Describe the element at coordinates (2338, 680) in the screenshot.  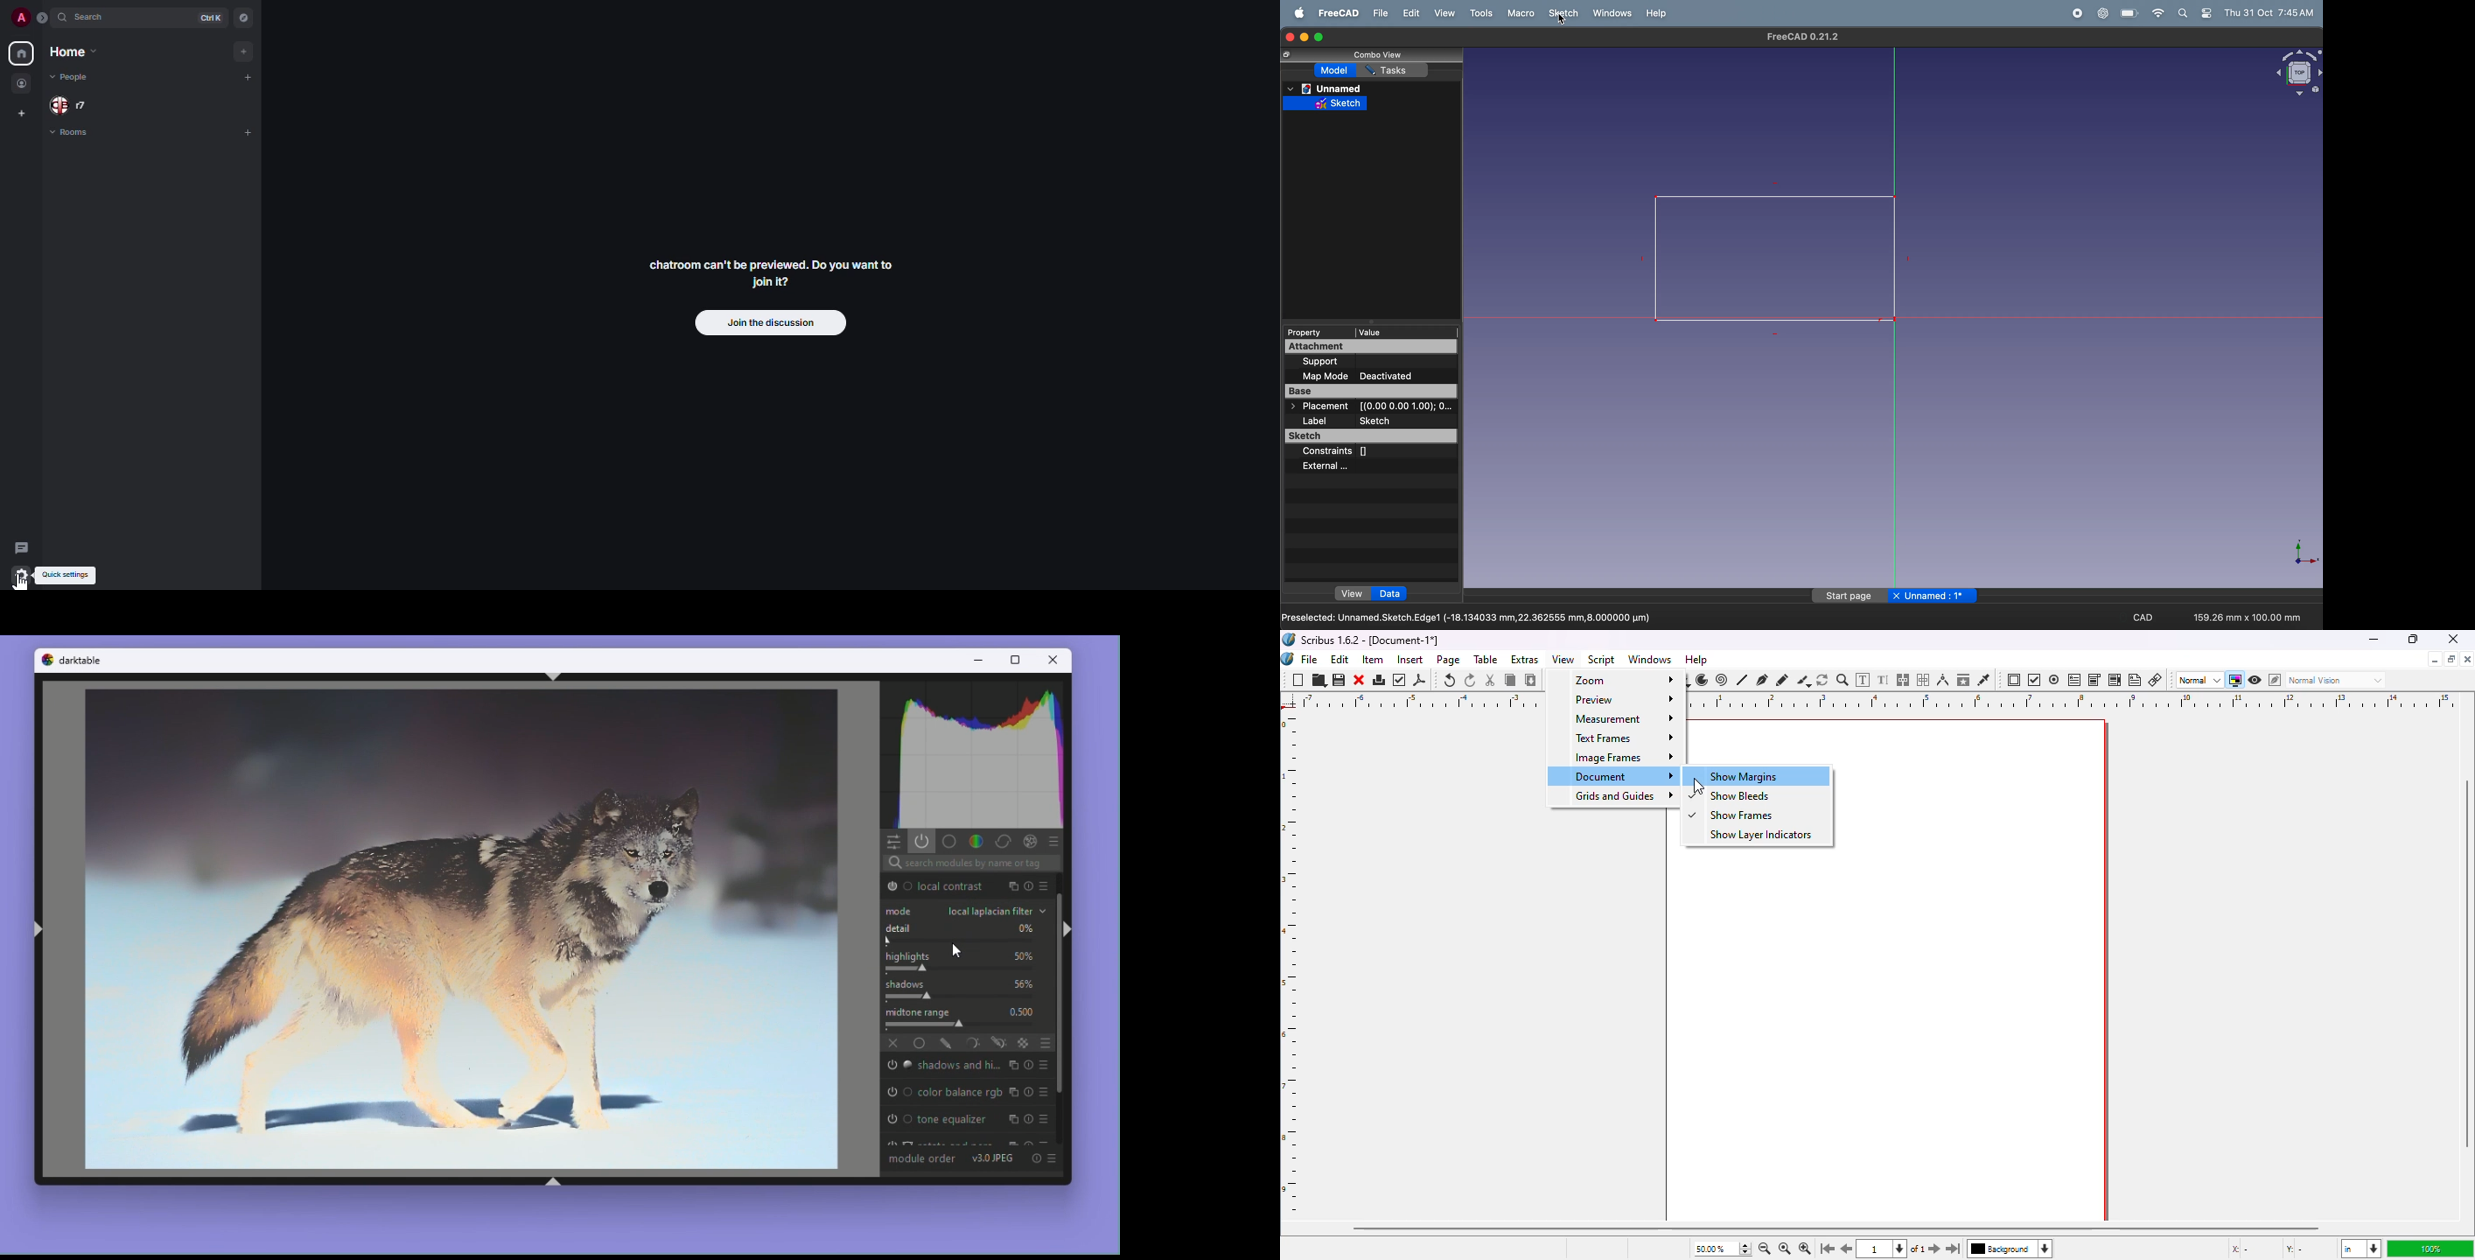
I see `normal vision` at that location.